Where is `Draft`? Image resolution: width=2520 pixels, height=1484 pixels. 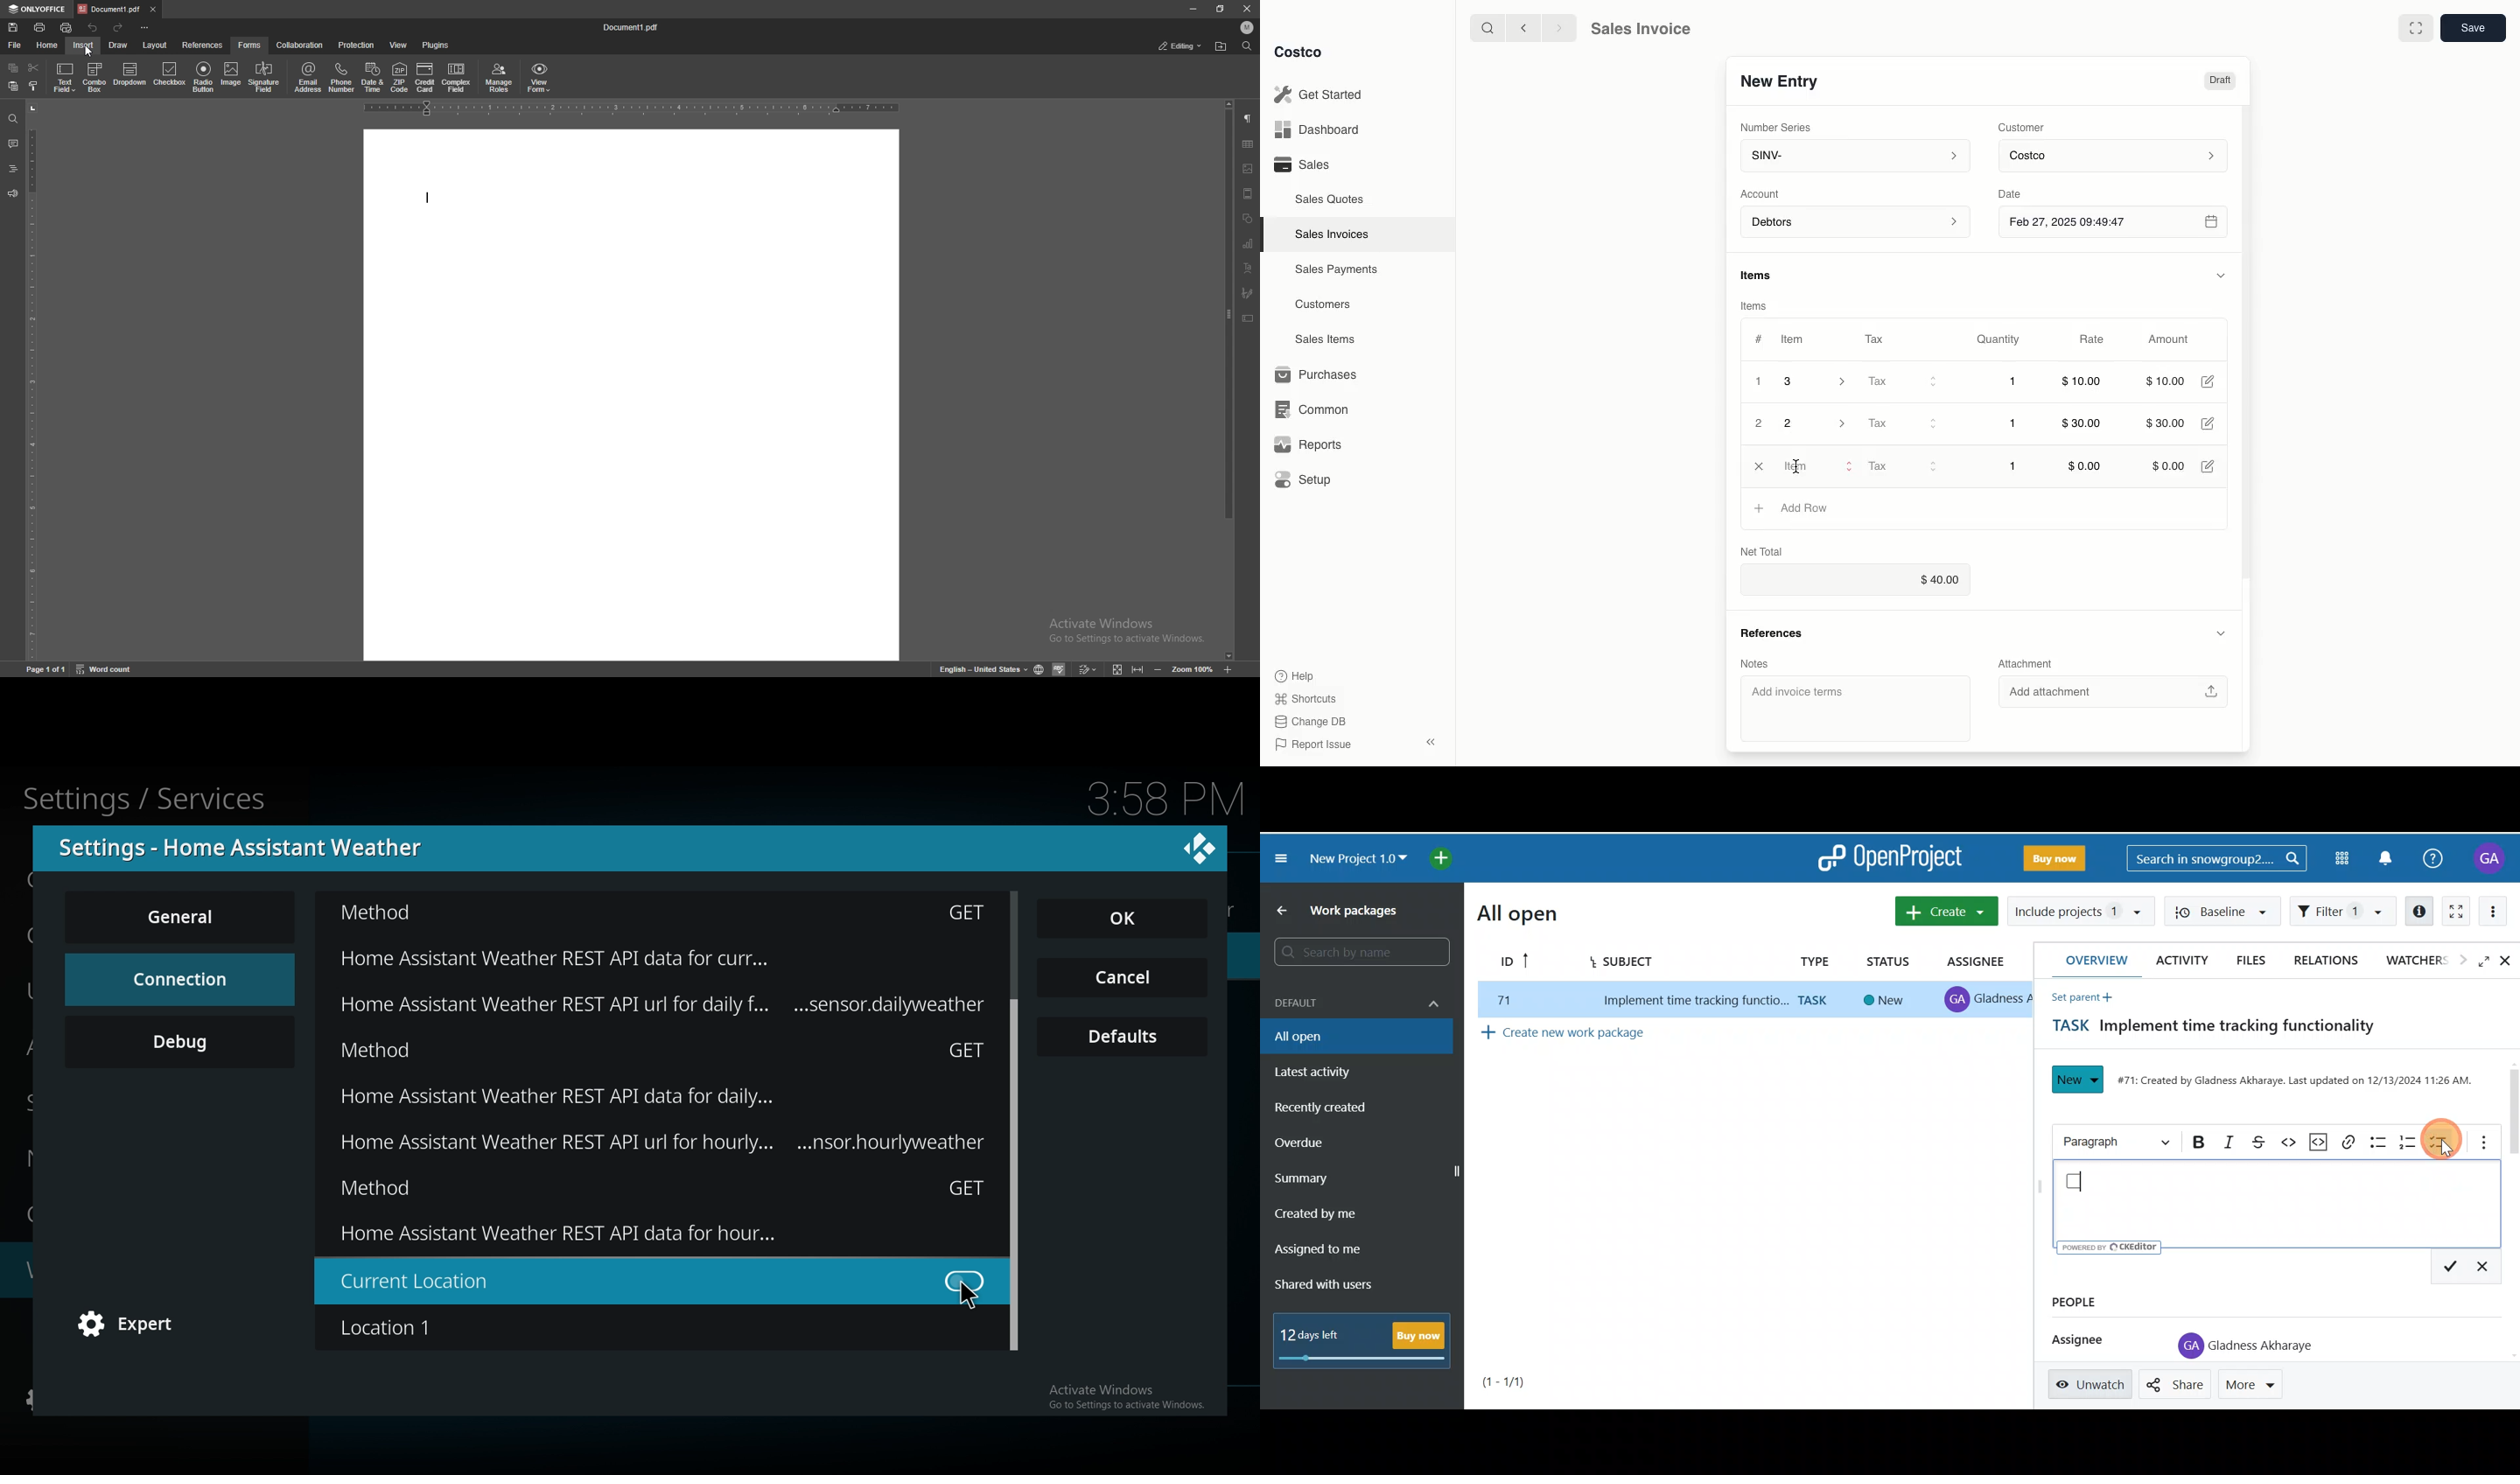 Draft is located at coordinates (2221, 81).